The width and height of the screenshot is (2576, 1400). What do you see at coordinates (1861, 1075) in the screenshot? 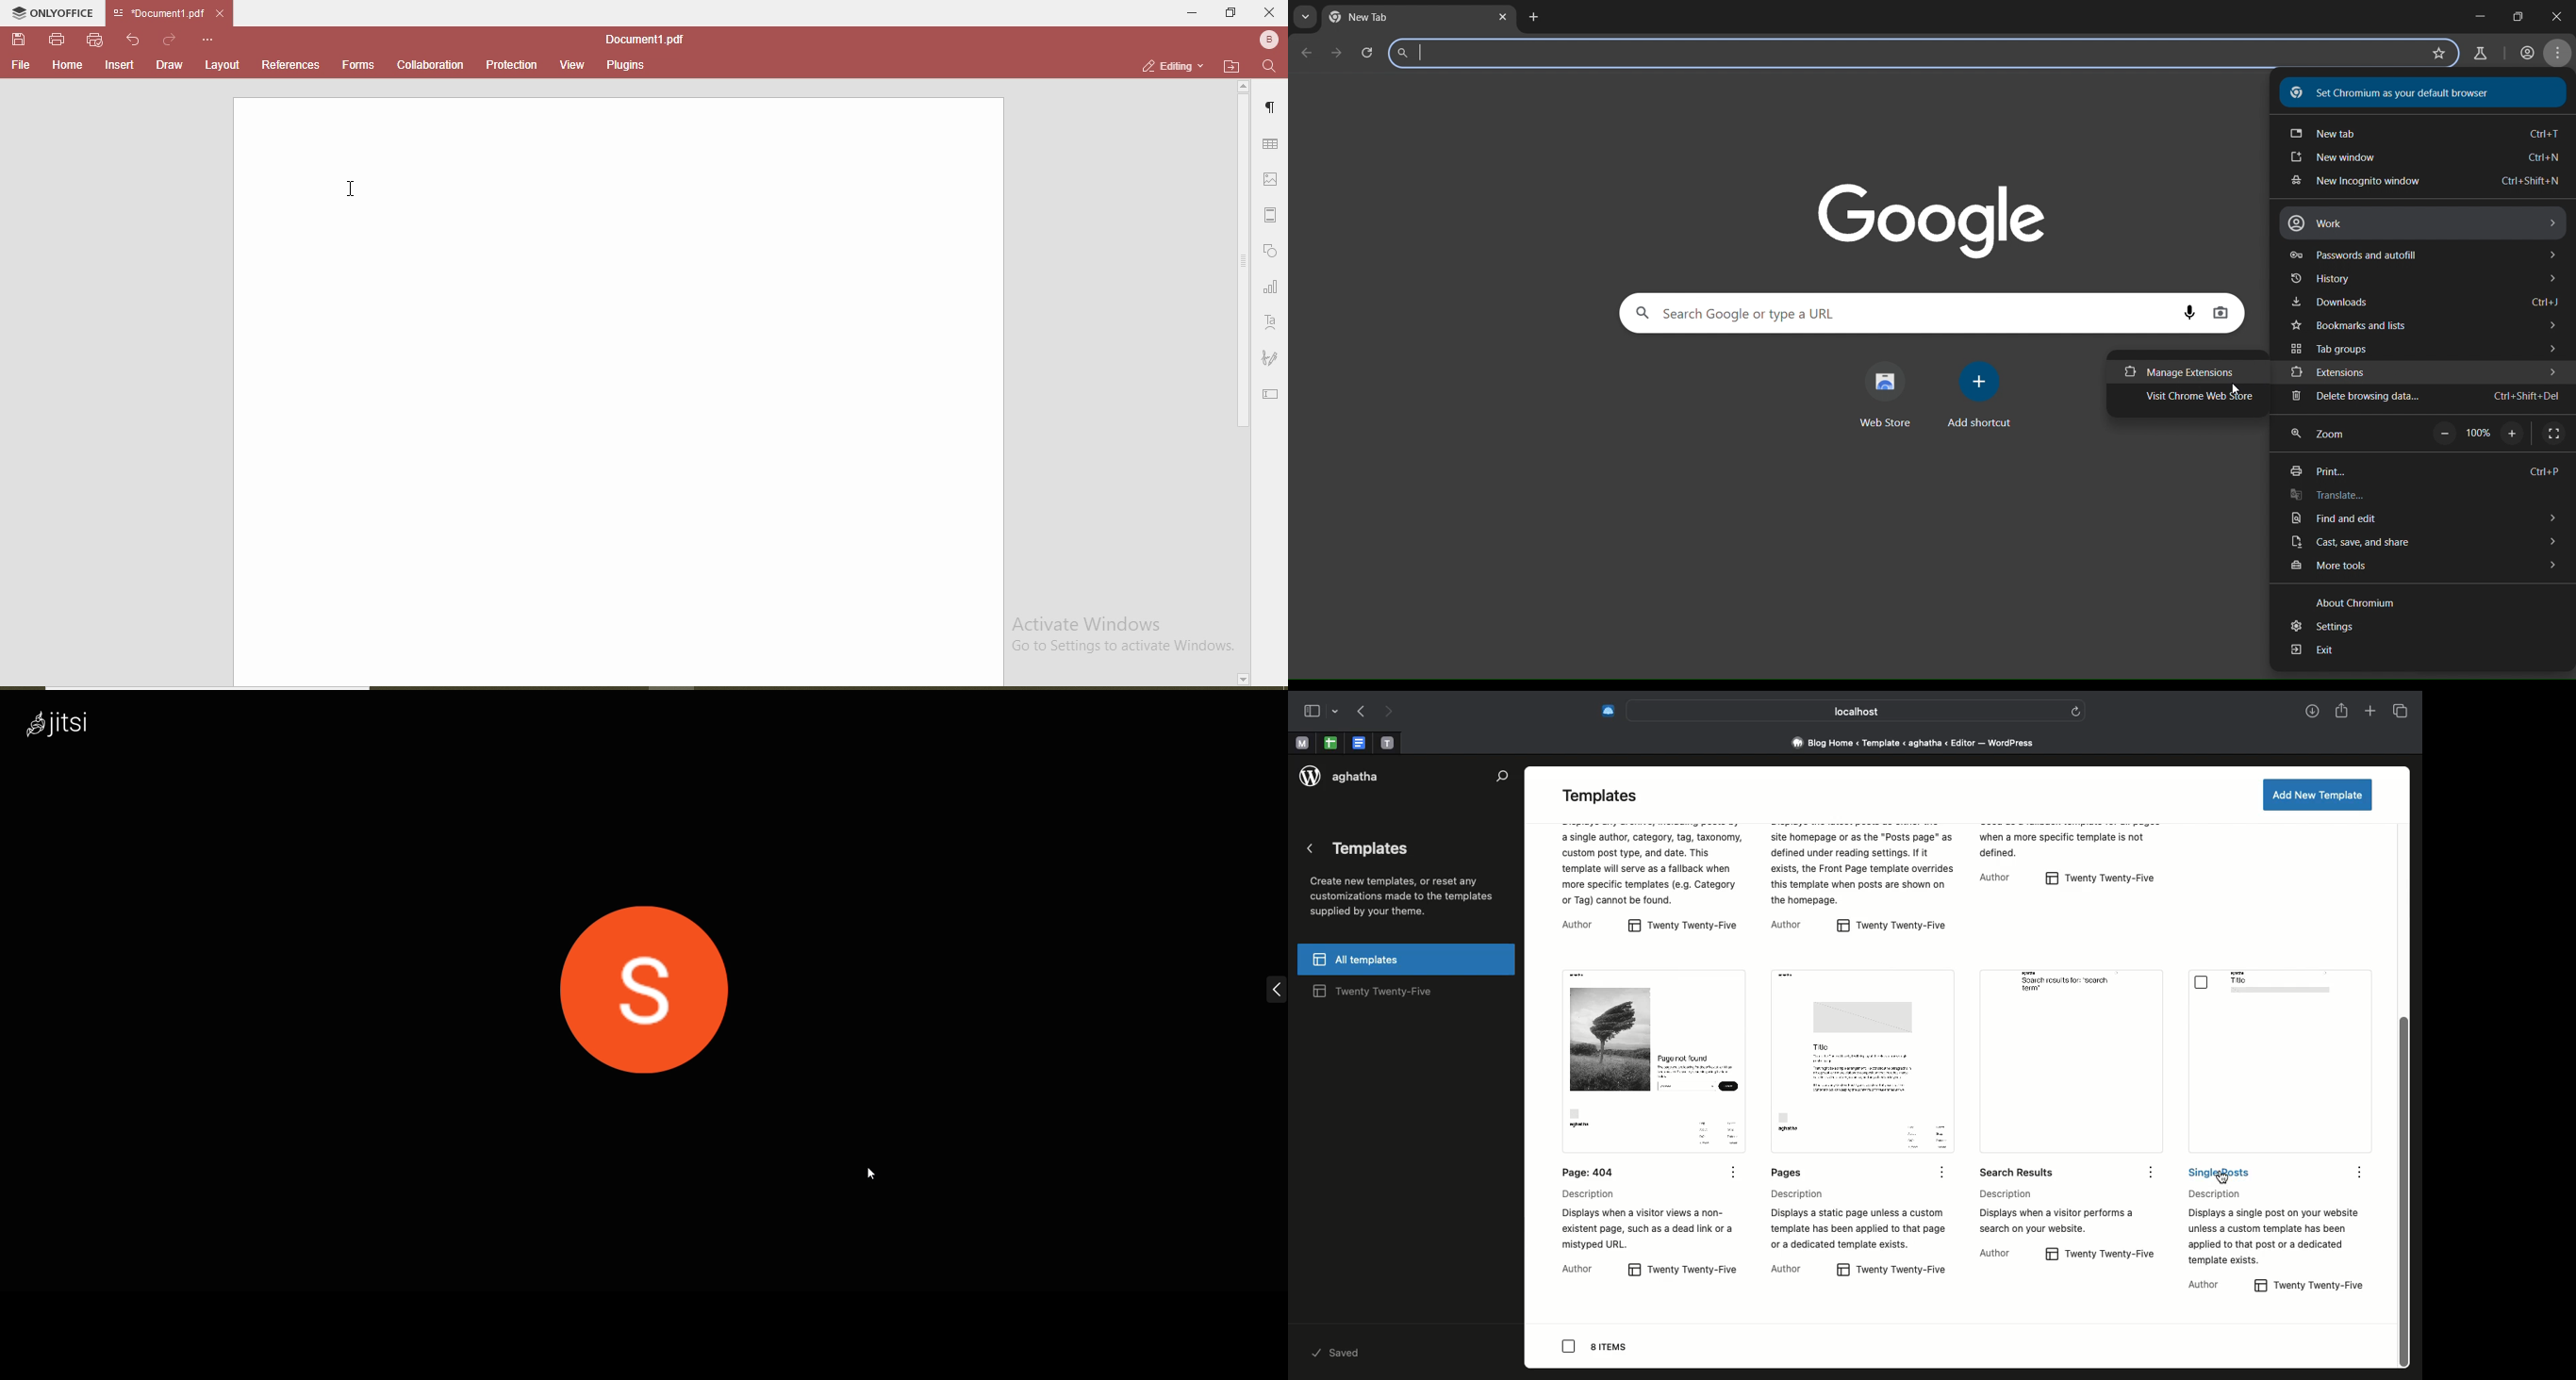
I see `Pages` at bounding box center [1861, 1075].